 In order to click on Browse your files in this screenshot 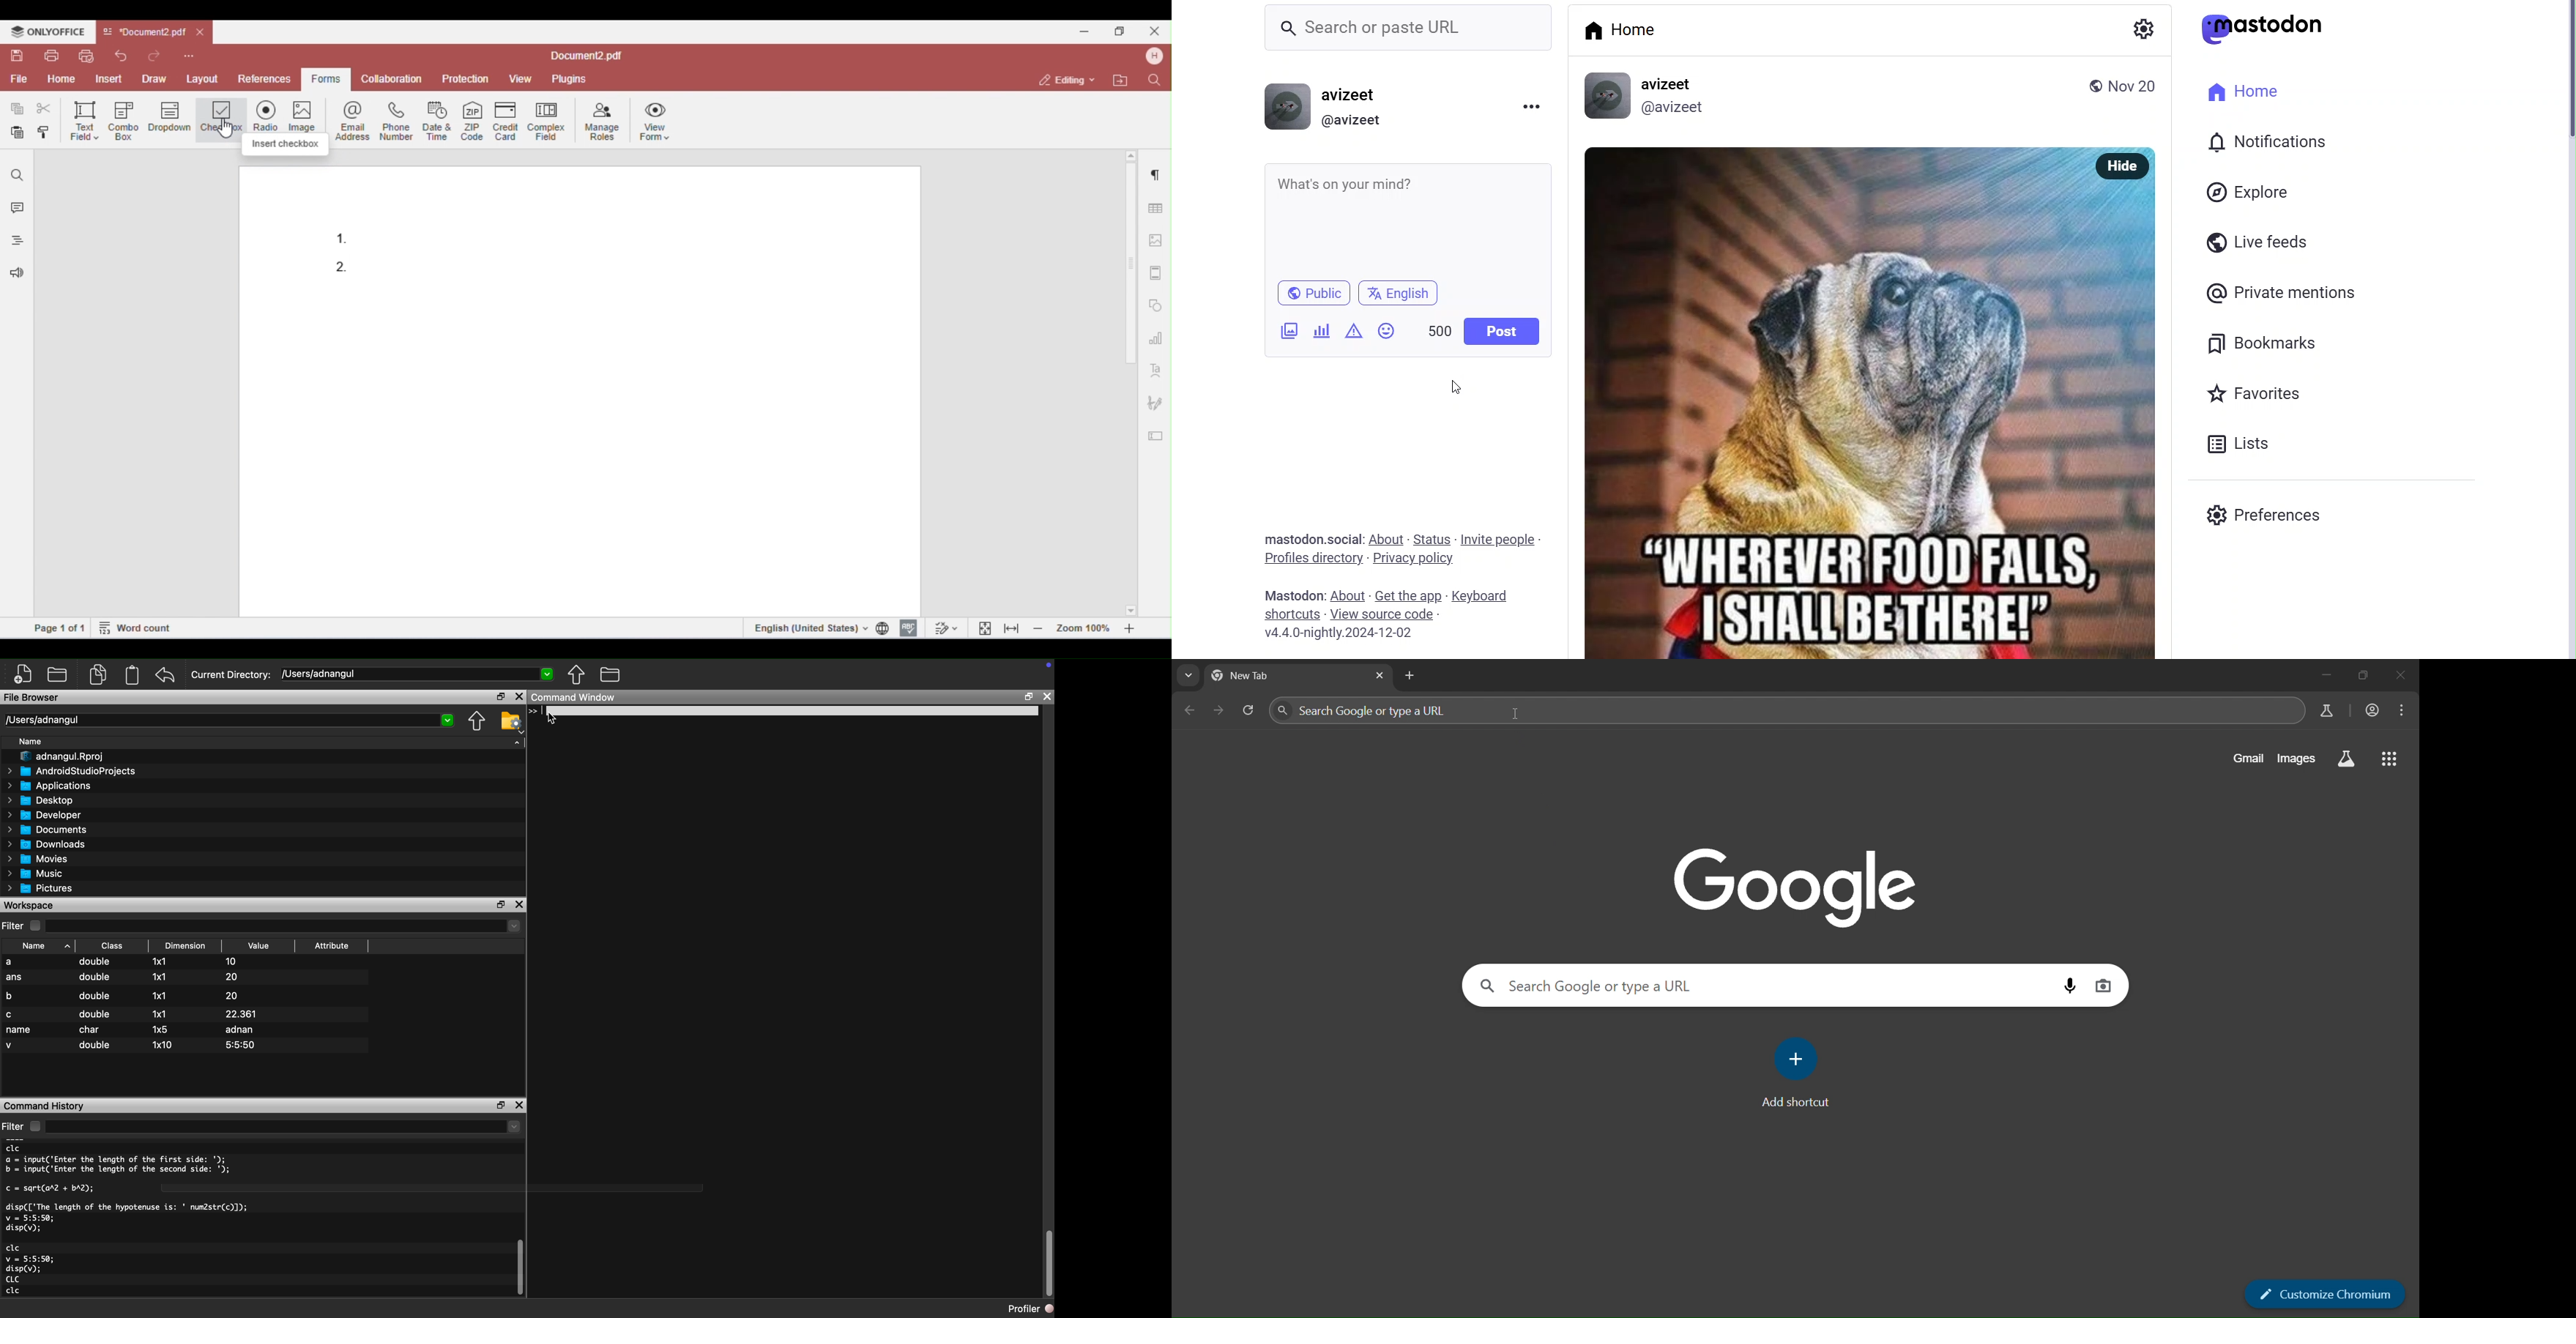, I will do `click(510, 722)`.